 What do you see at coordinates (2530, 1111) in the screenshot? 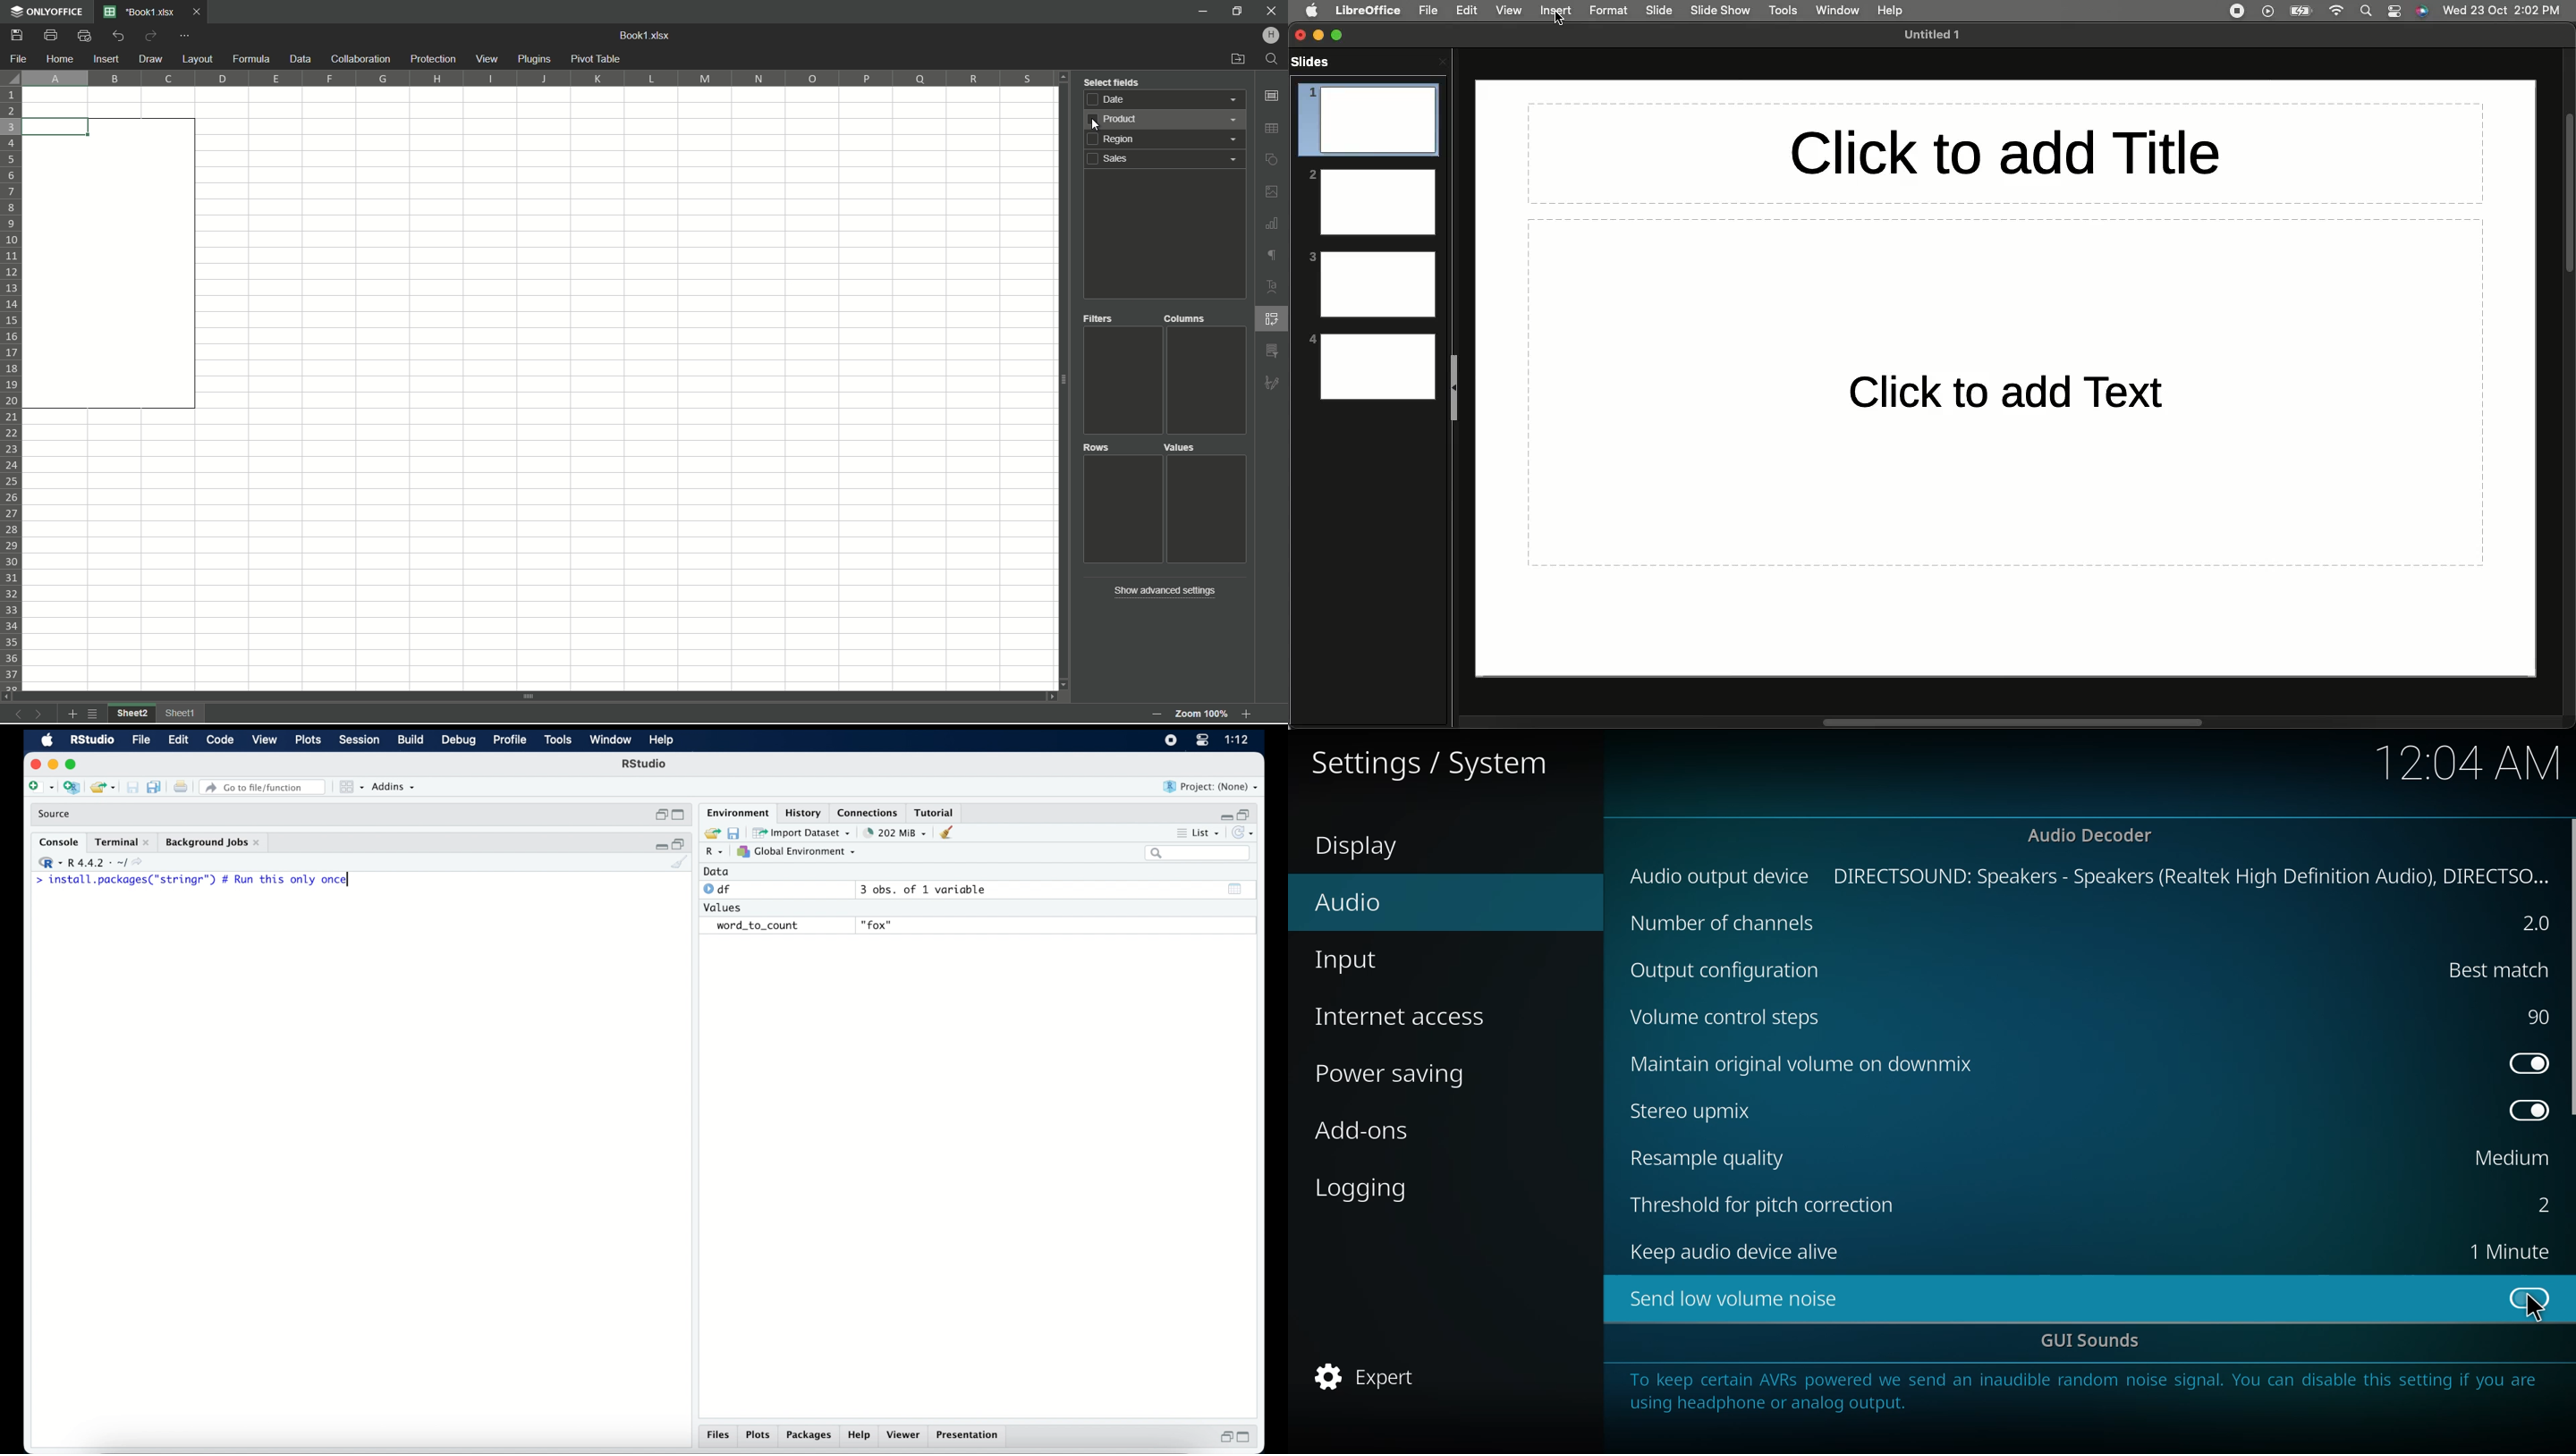
I see `enabled` at bounding box center [2530, 1111].